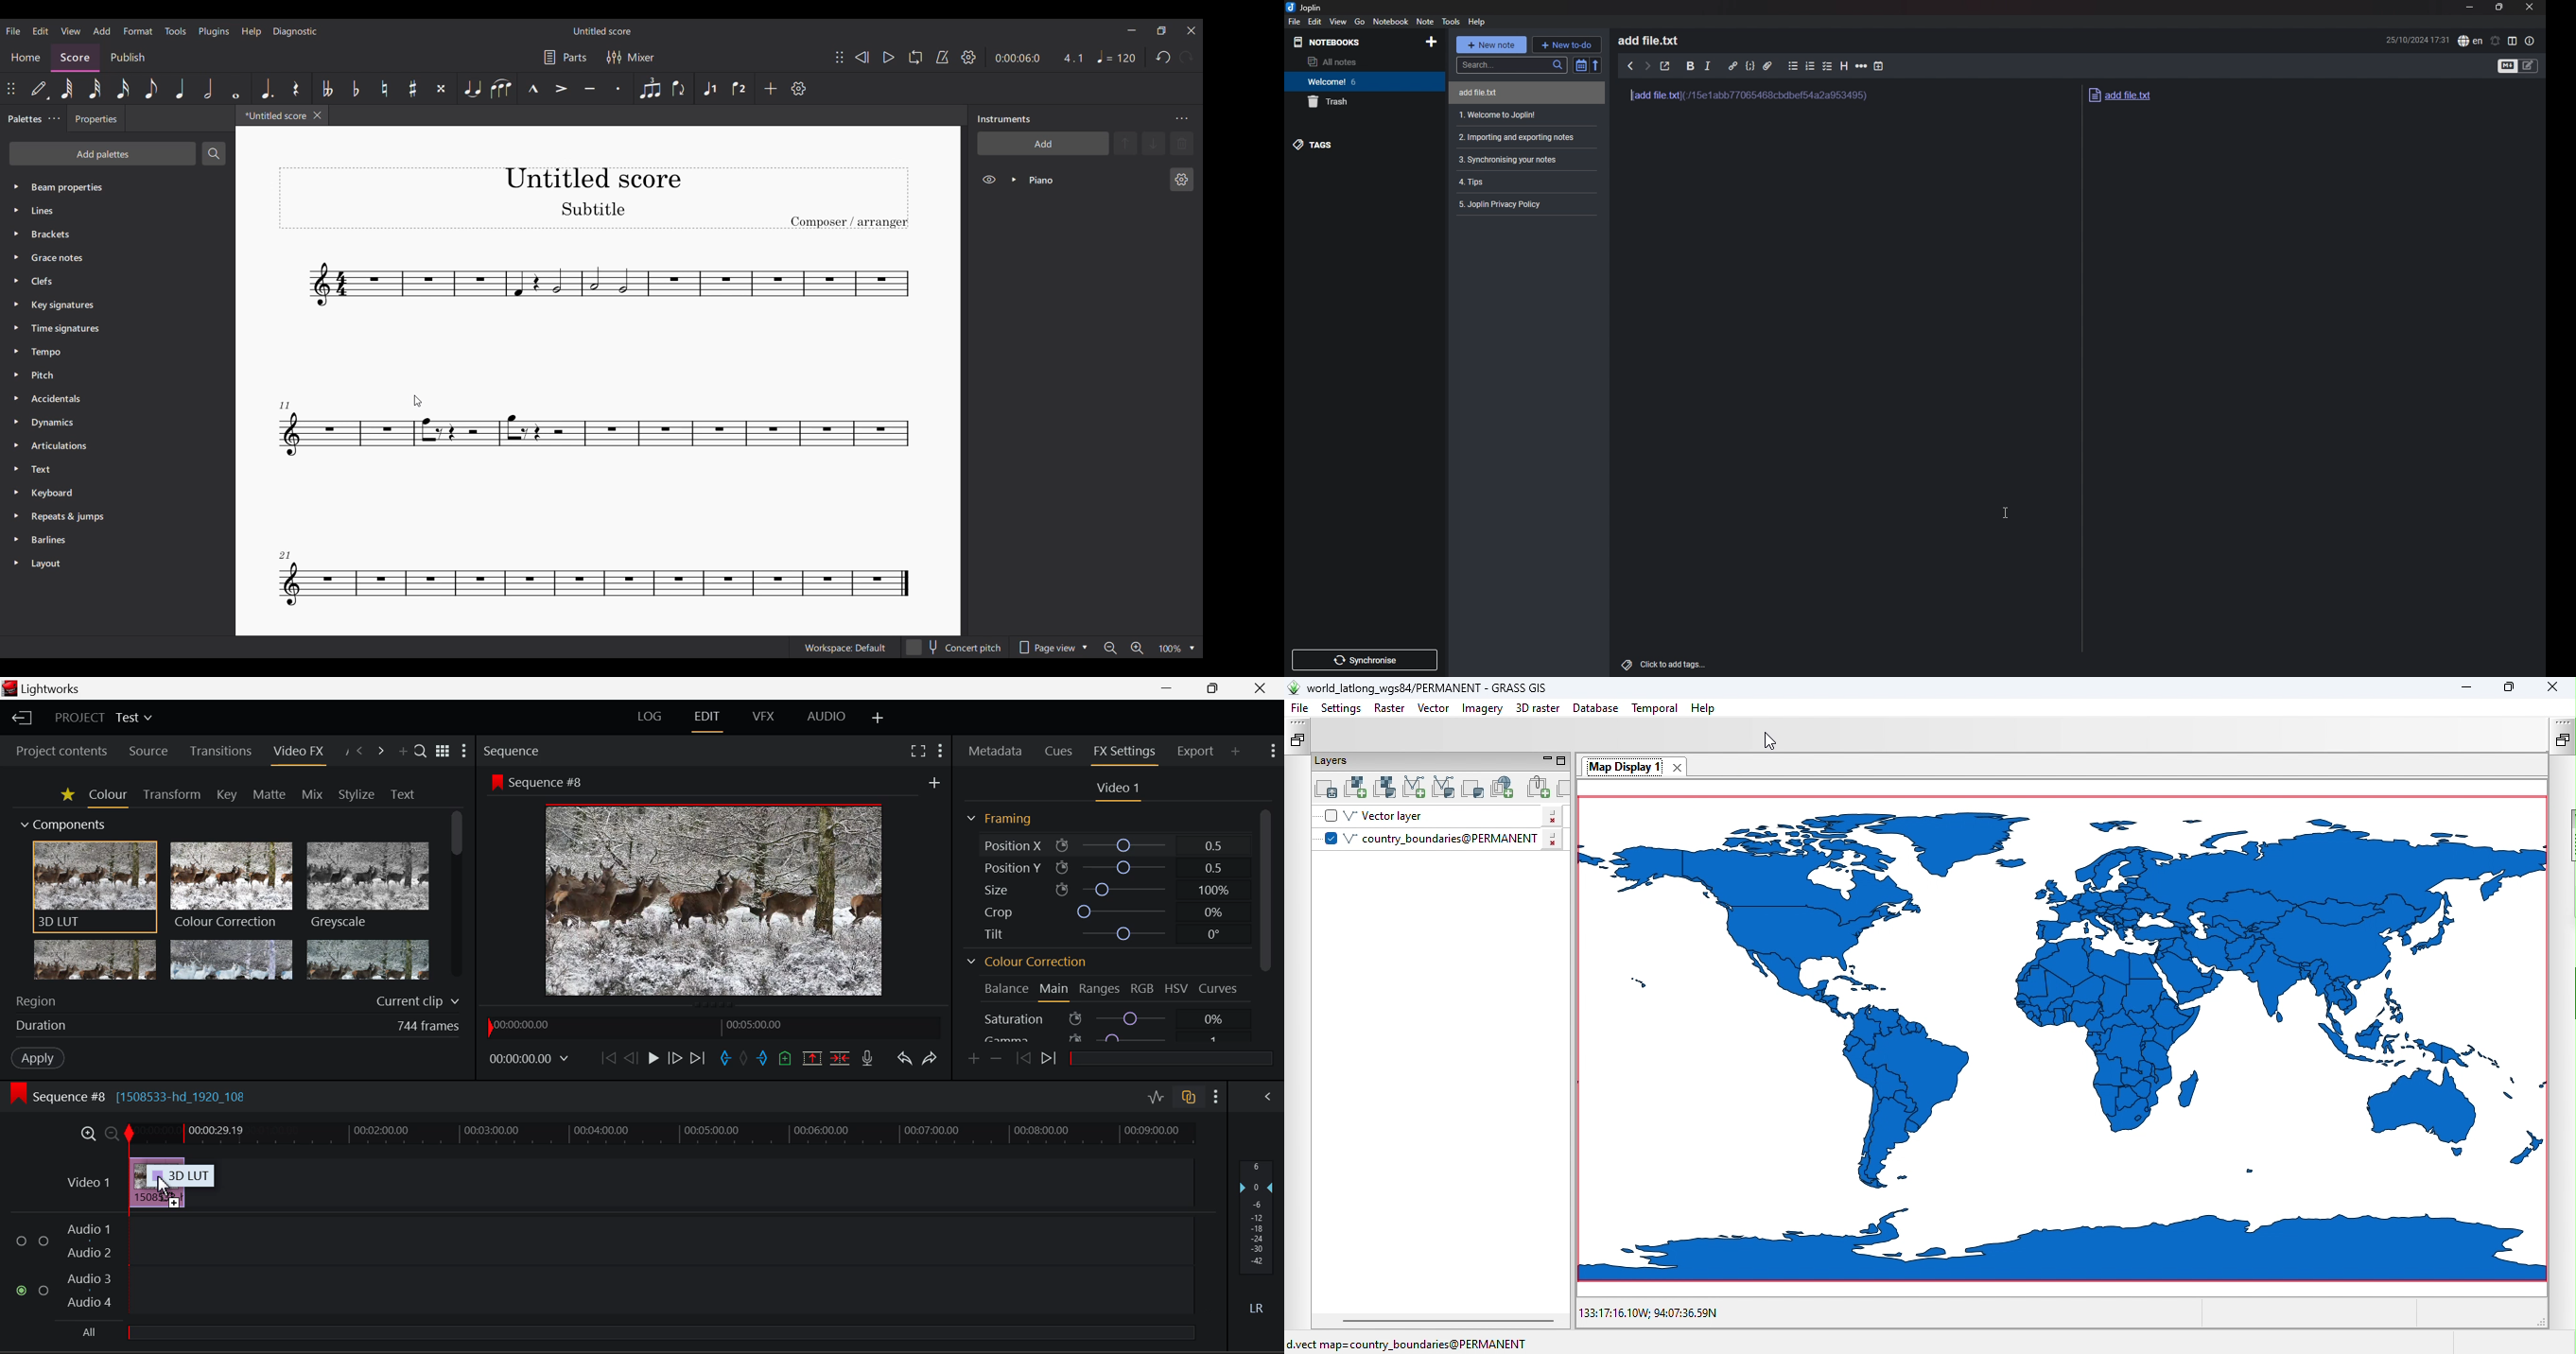 Image resolution: width=2576 pixels, height=1372 pixels. What do you see at coordinates (590, 88) in the screenshot?
I see `Tenuto` at bounding box center [590, 88].